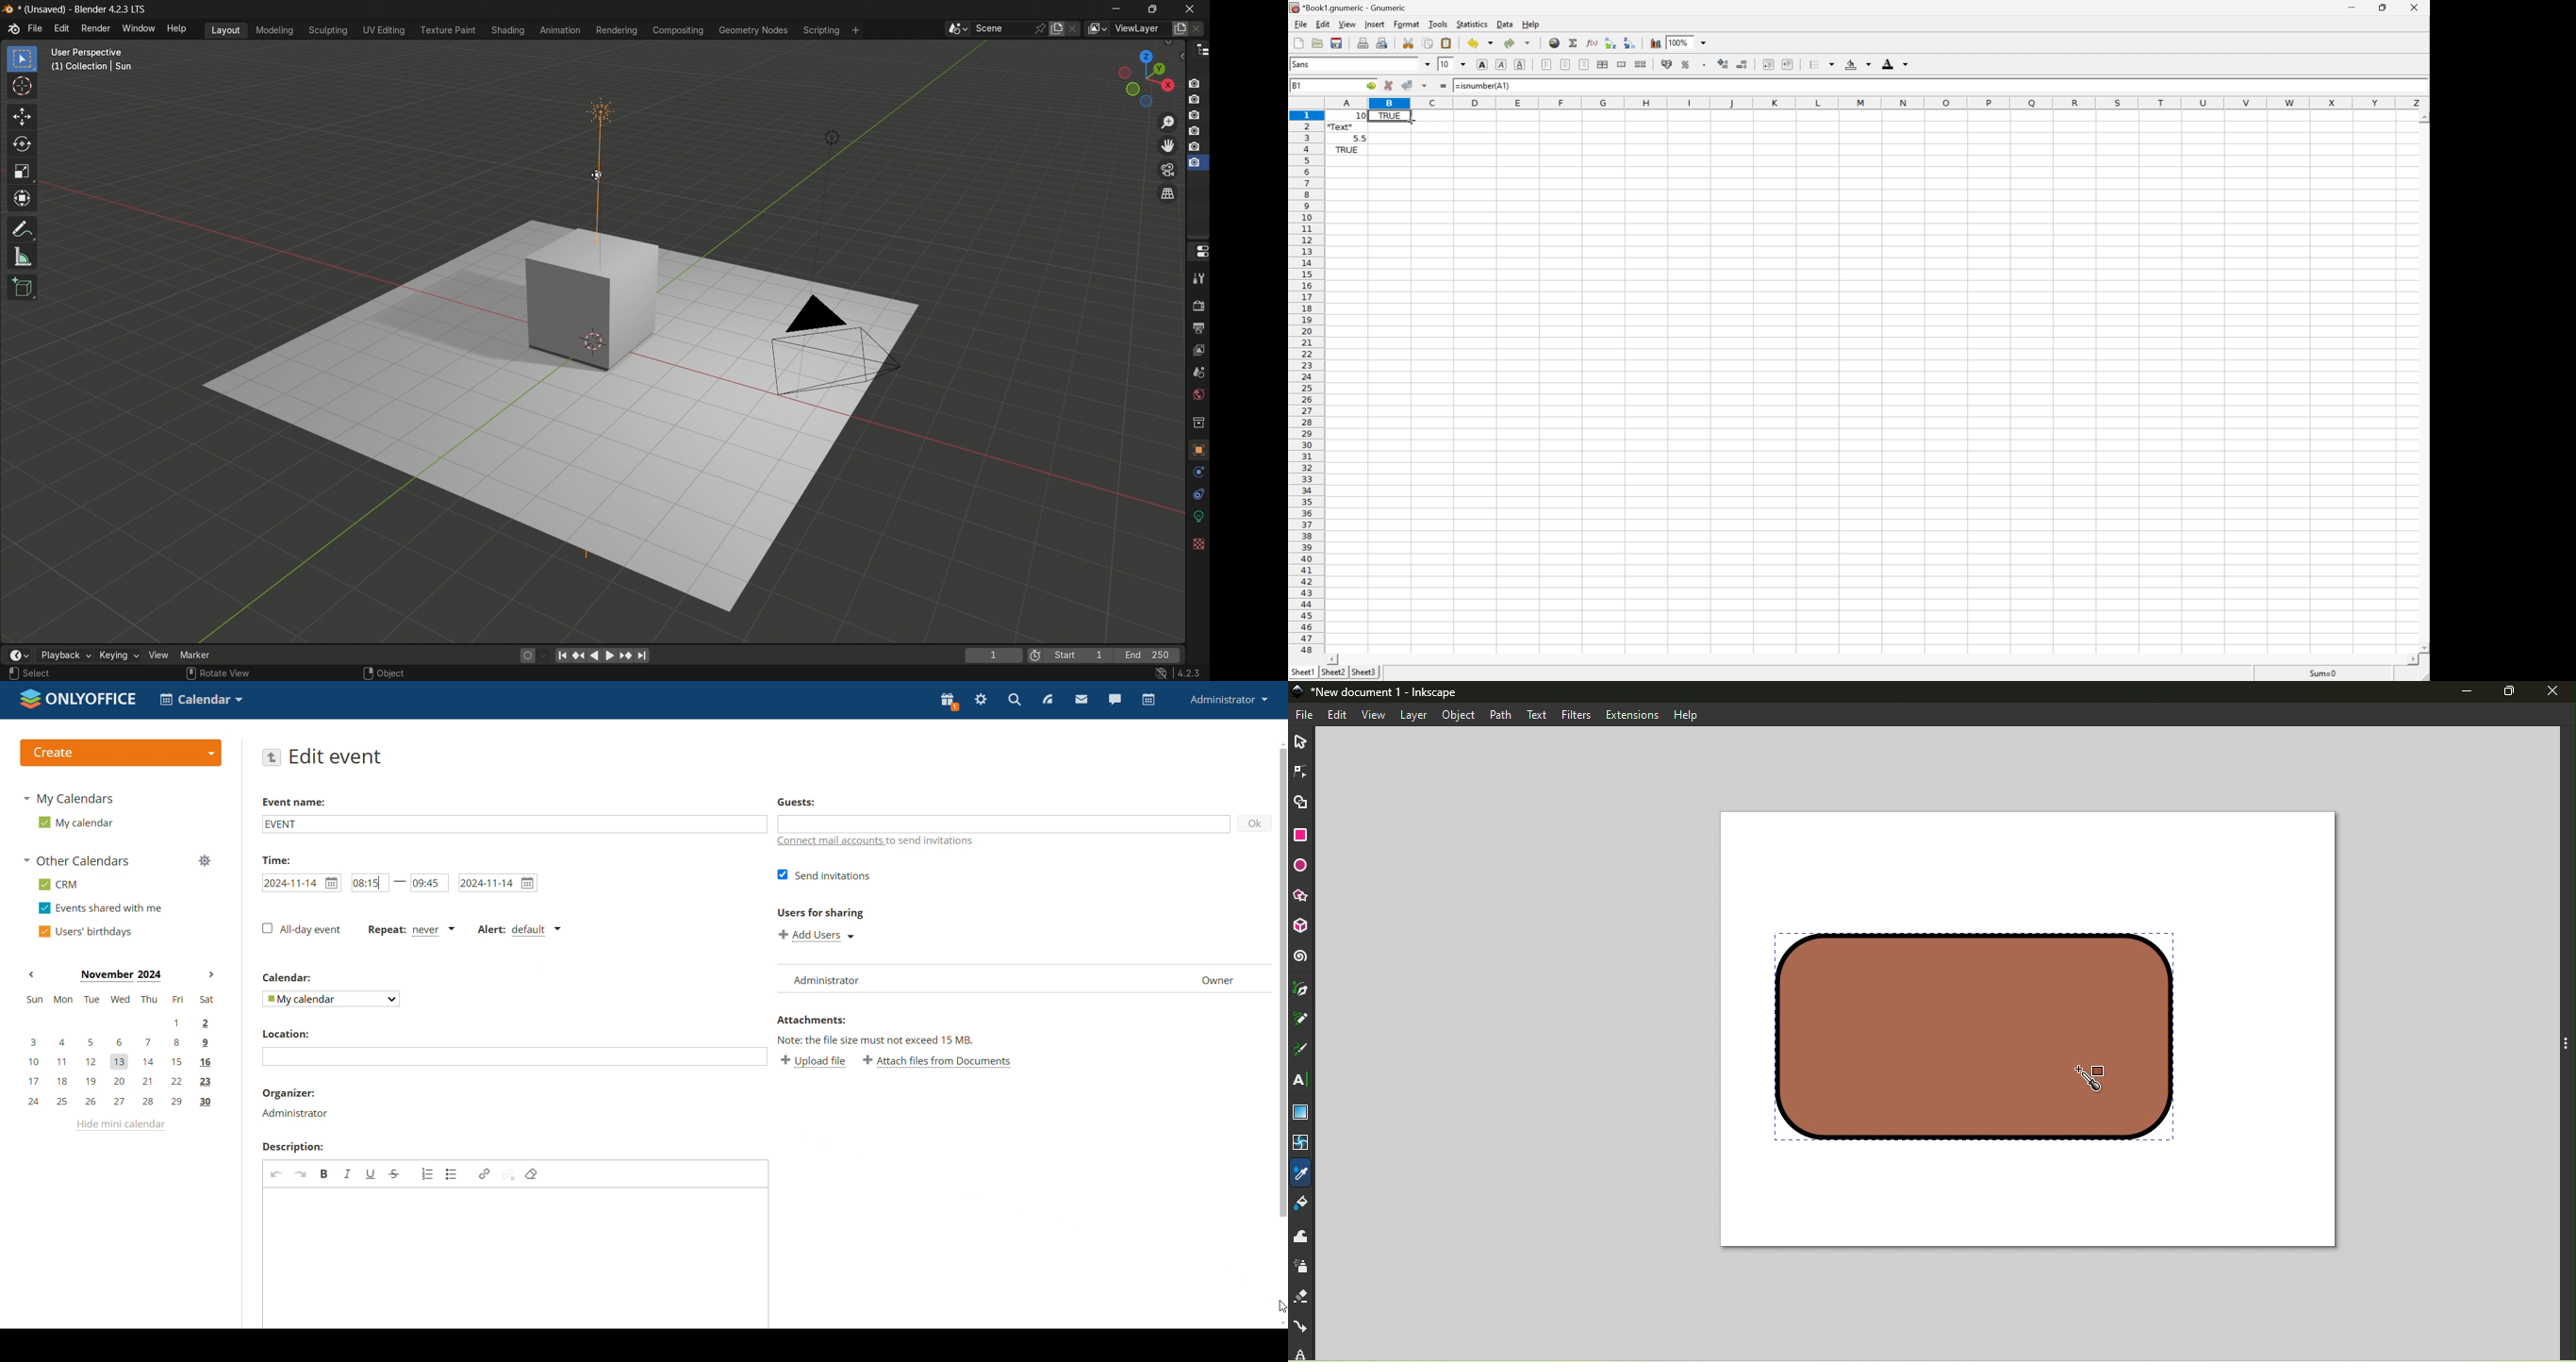  Describe the element at coordinates (1195, 163) in the screenshot. I see `layer 6` at that location.